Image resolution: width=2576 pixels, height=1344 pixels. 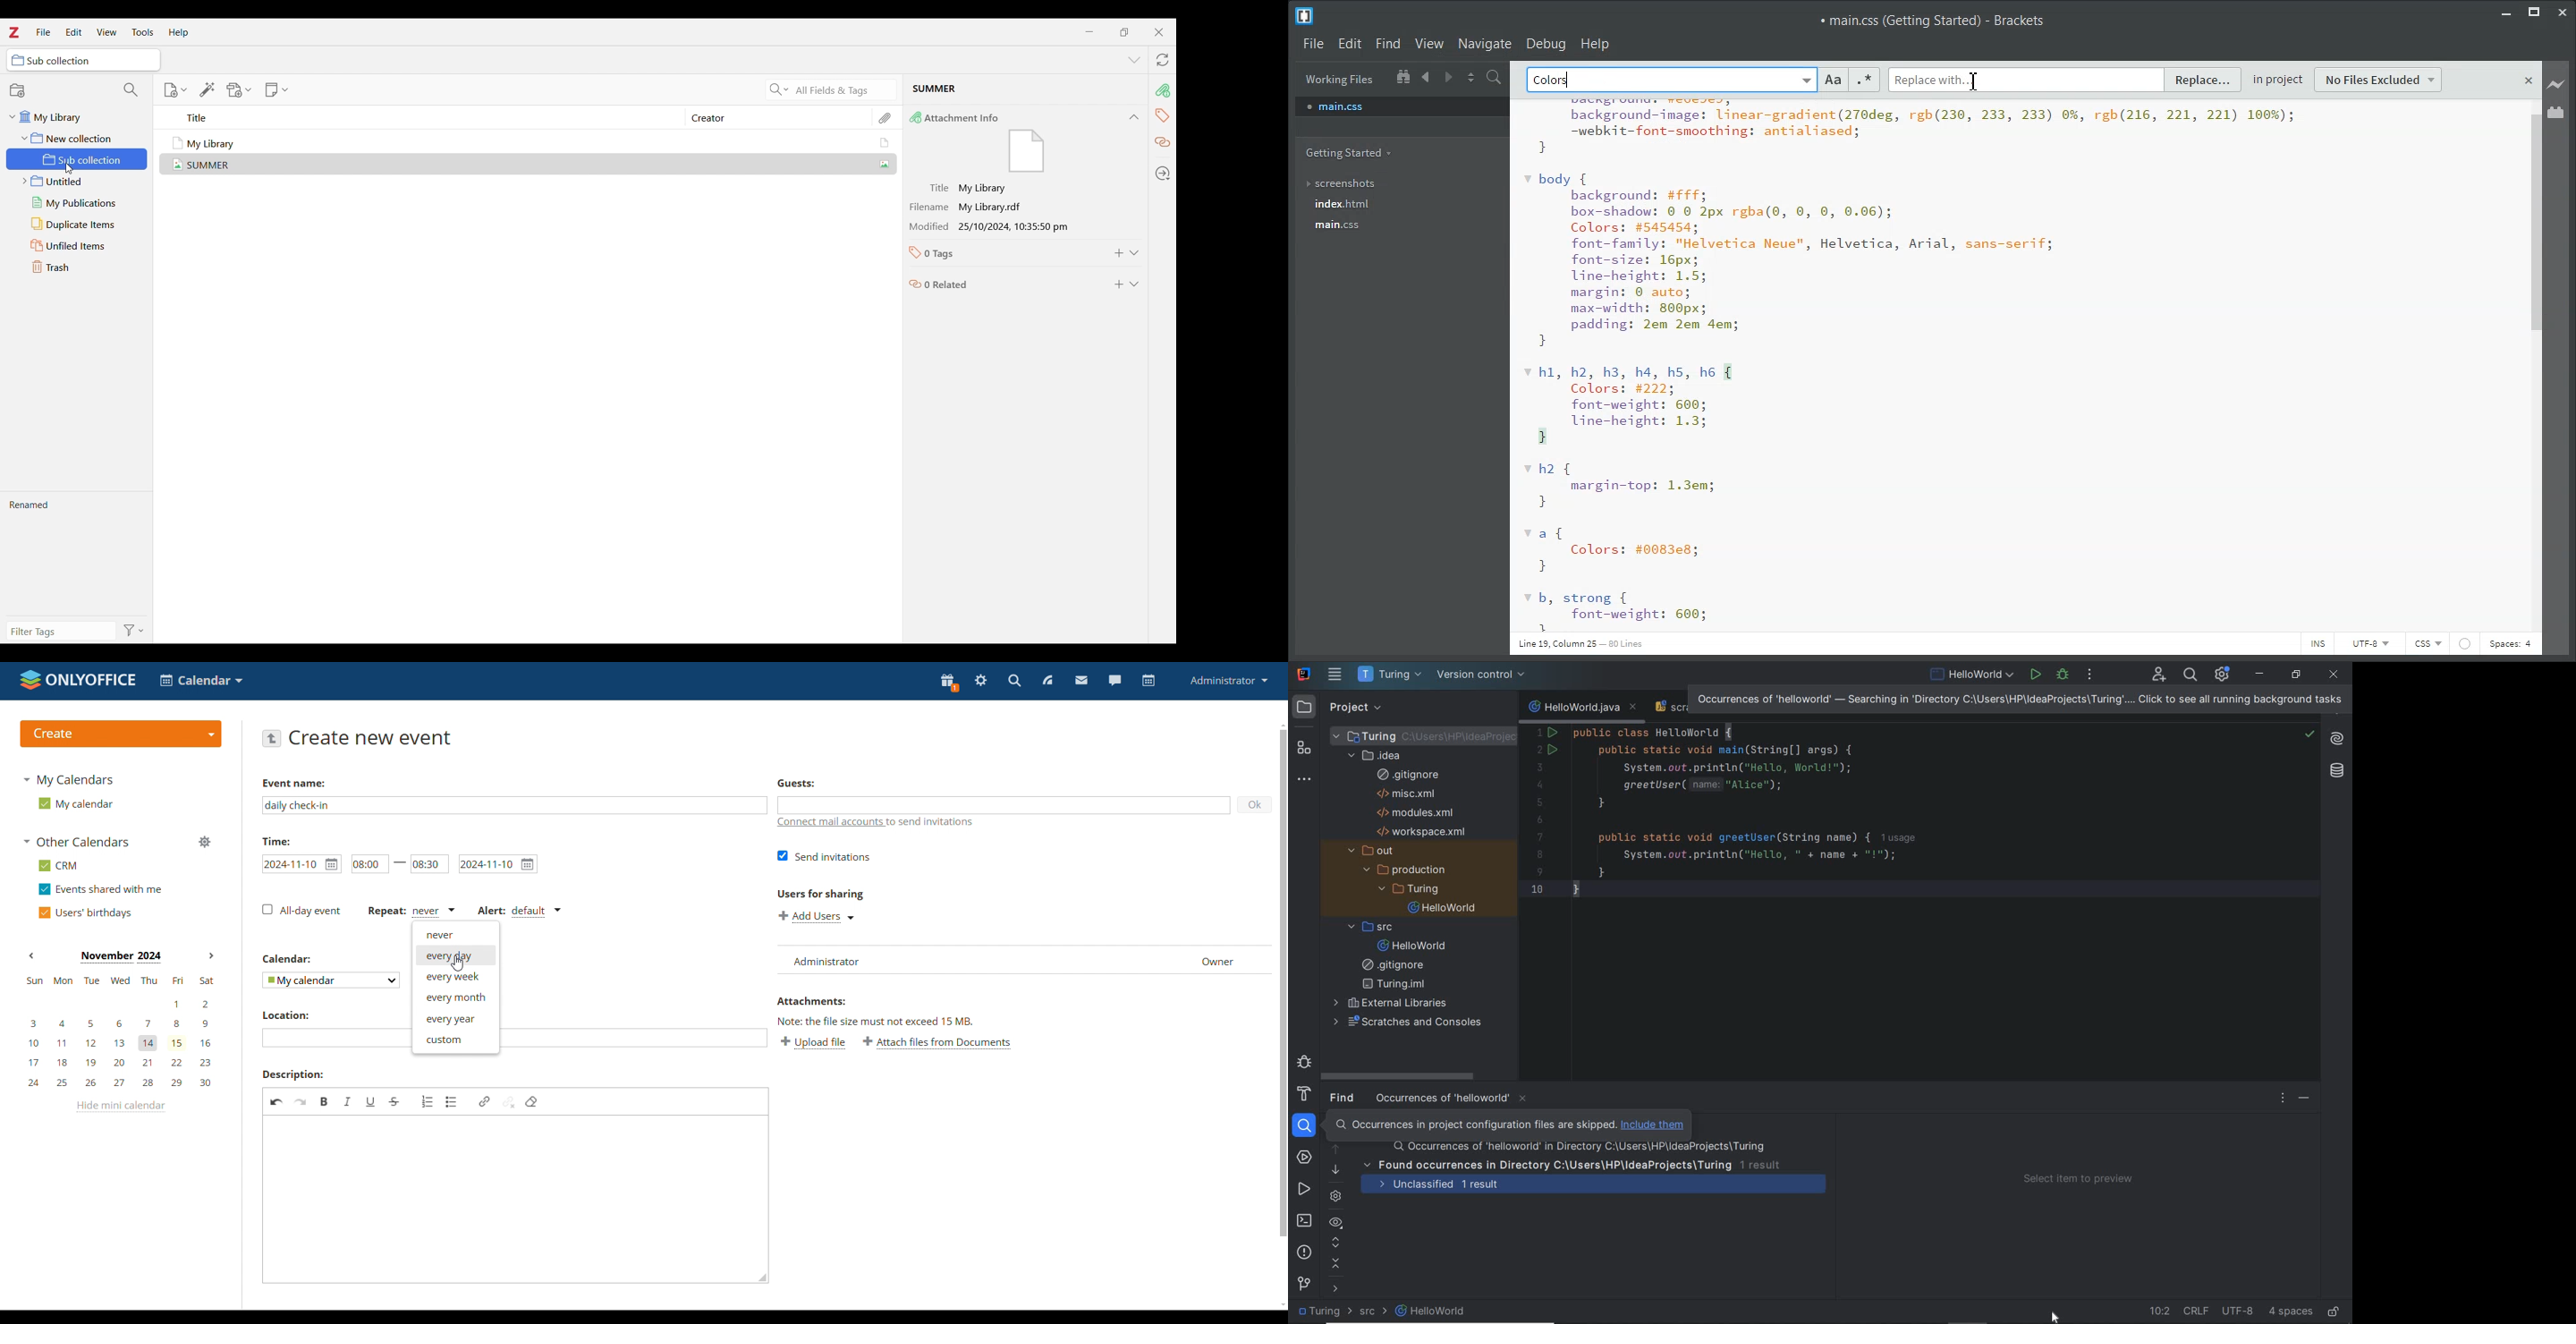 What do you see at coordinates (1947, 112) in the screenshot?
I see `` at bounding box center [1947, 112].